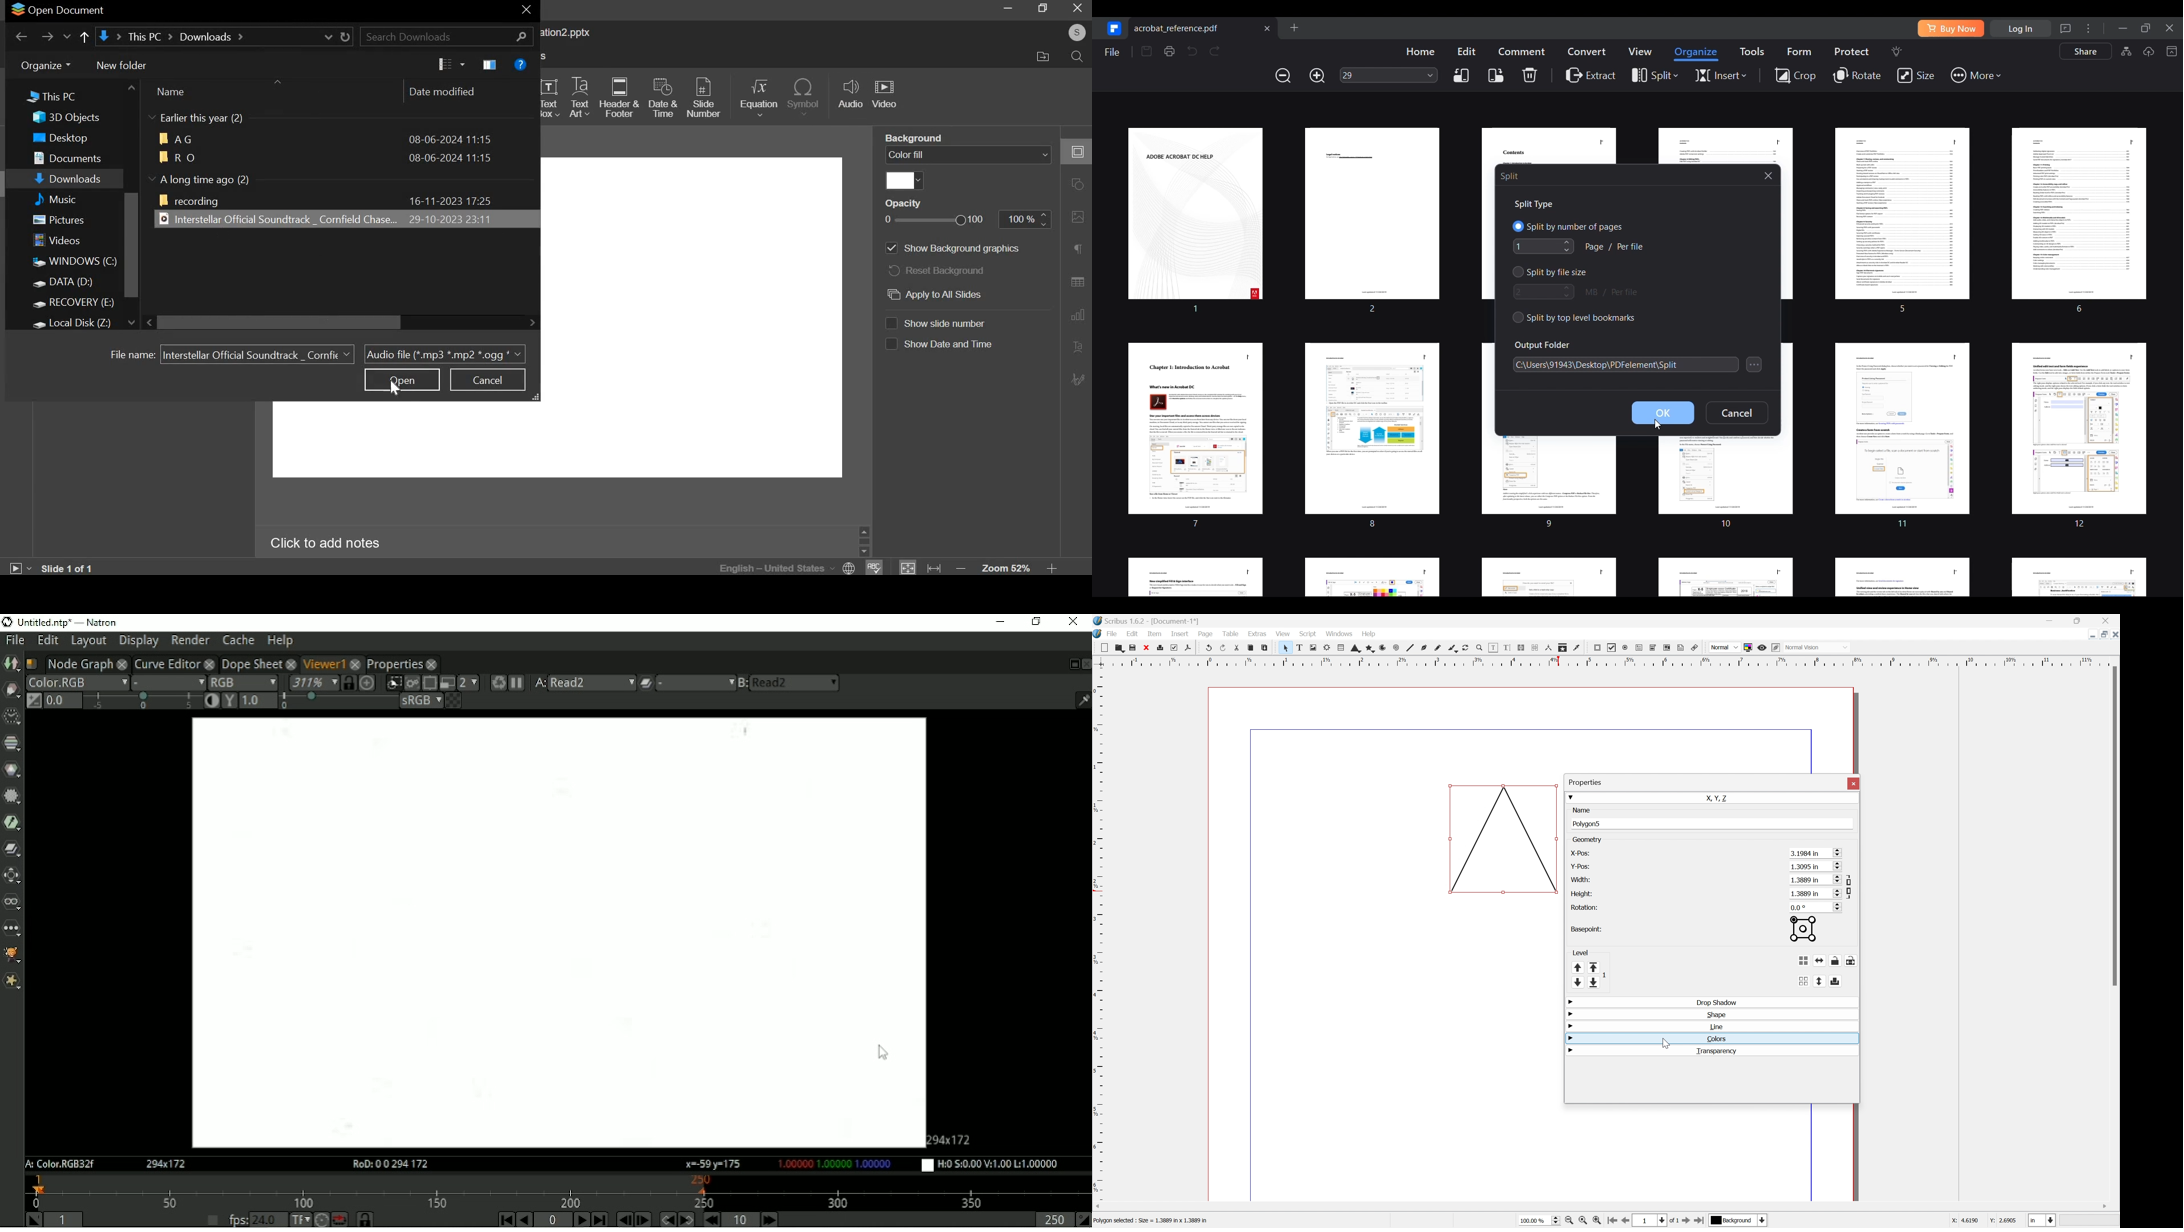 This screenshot has width=2184, height=1232. I want to click on background, so click(913, 138).